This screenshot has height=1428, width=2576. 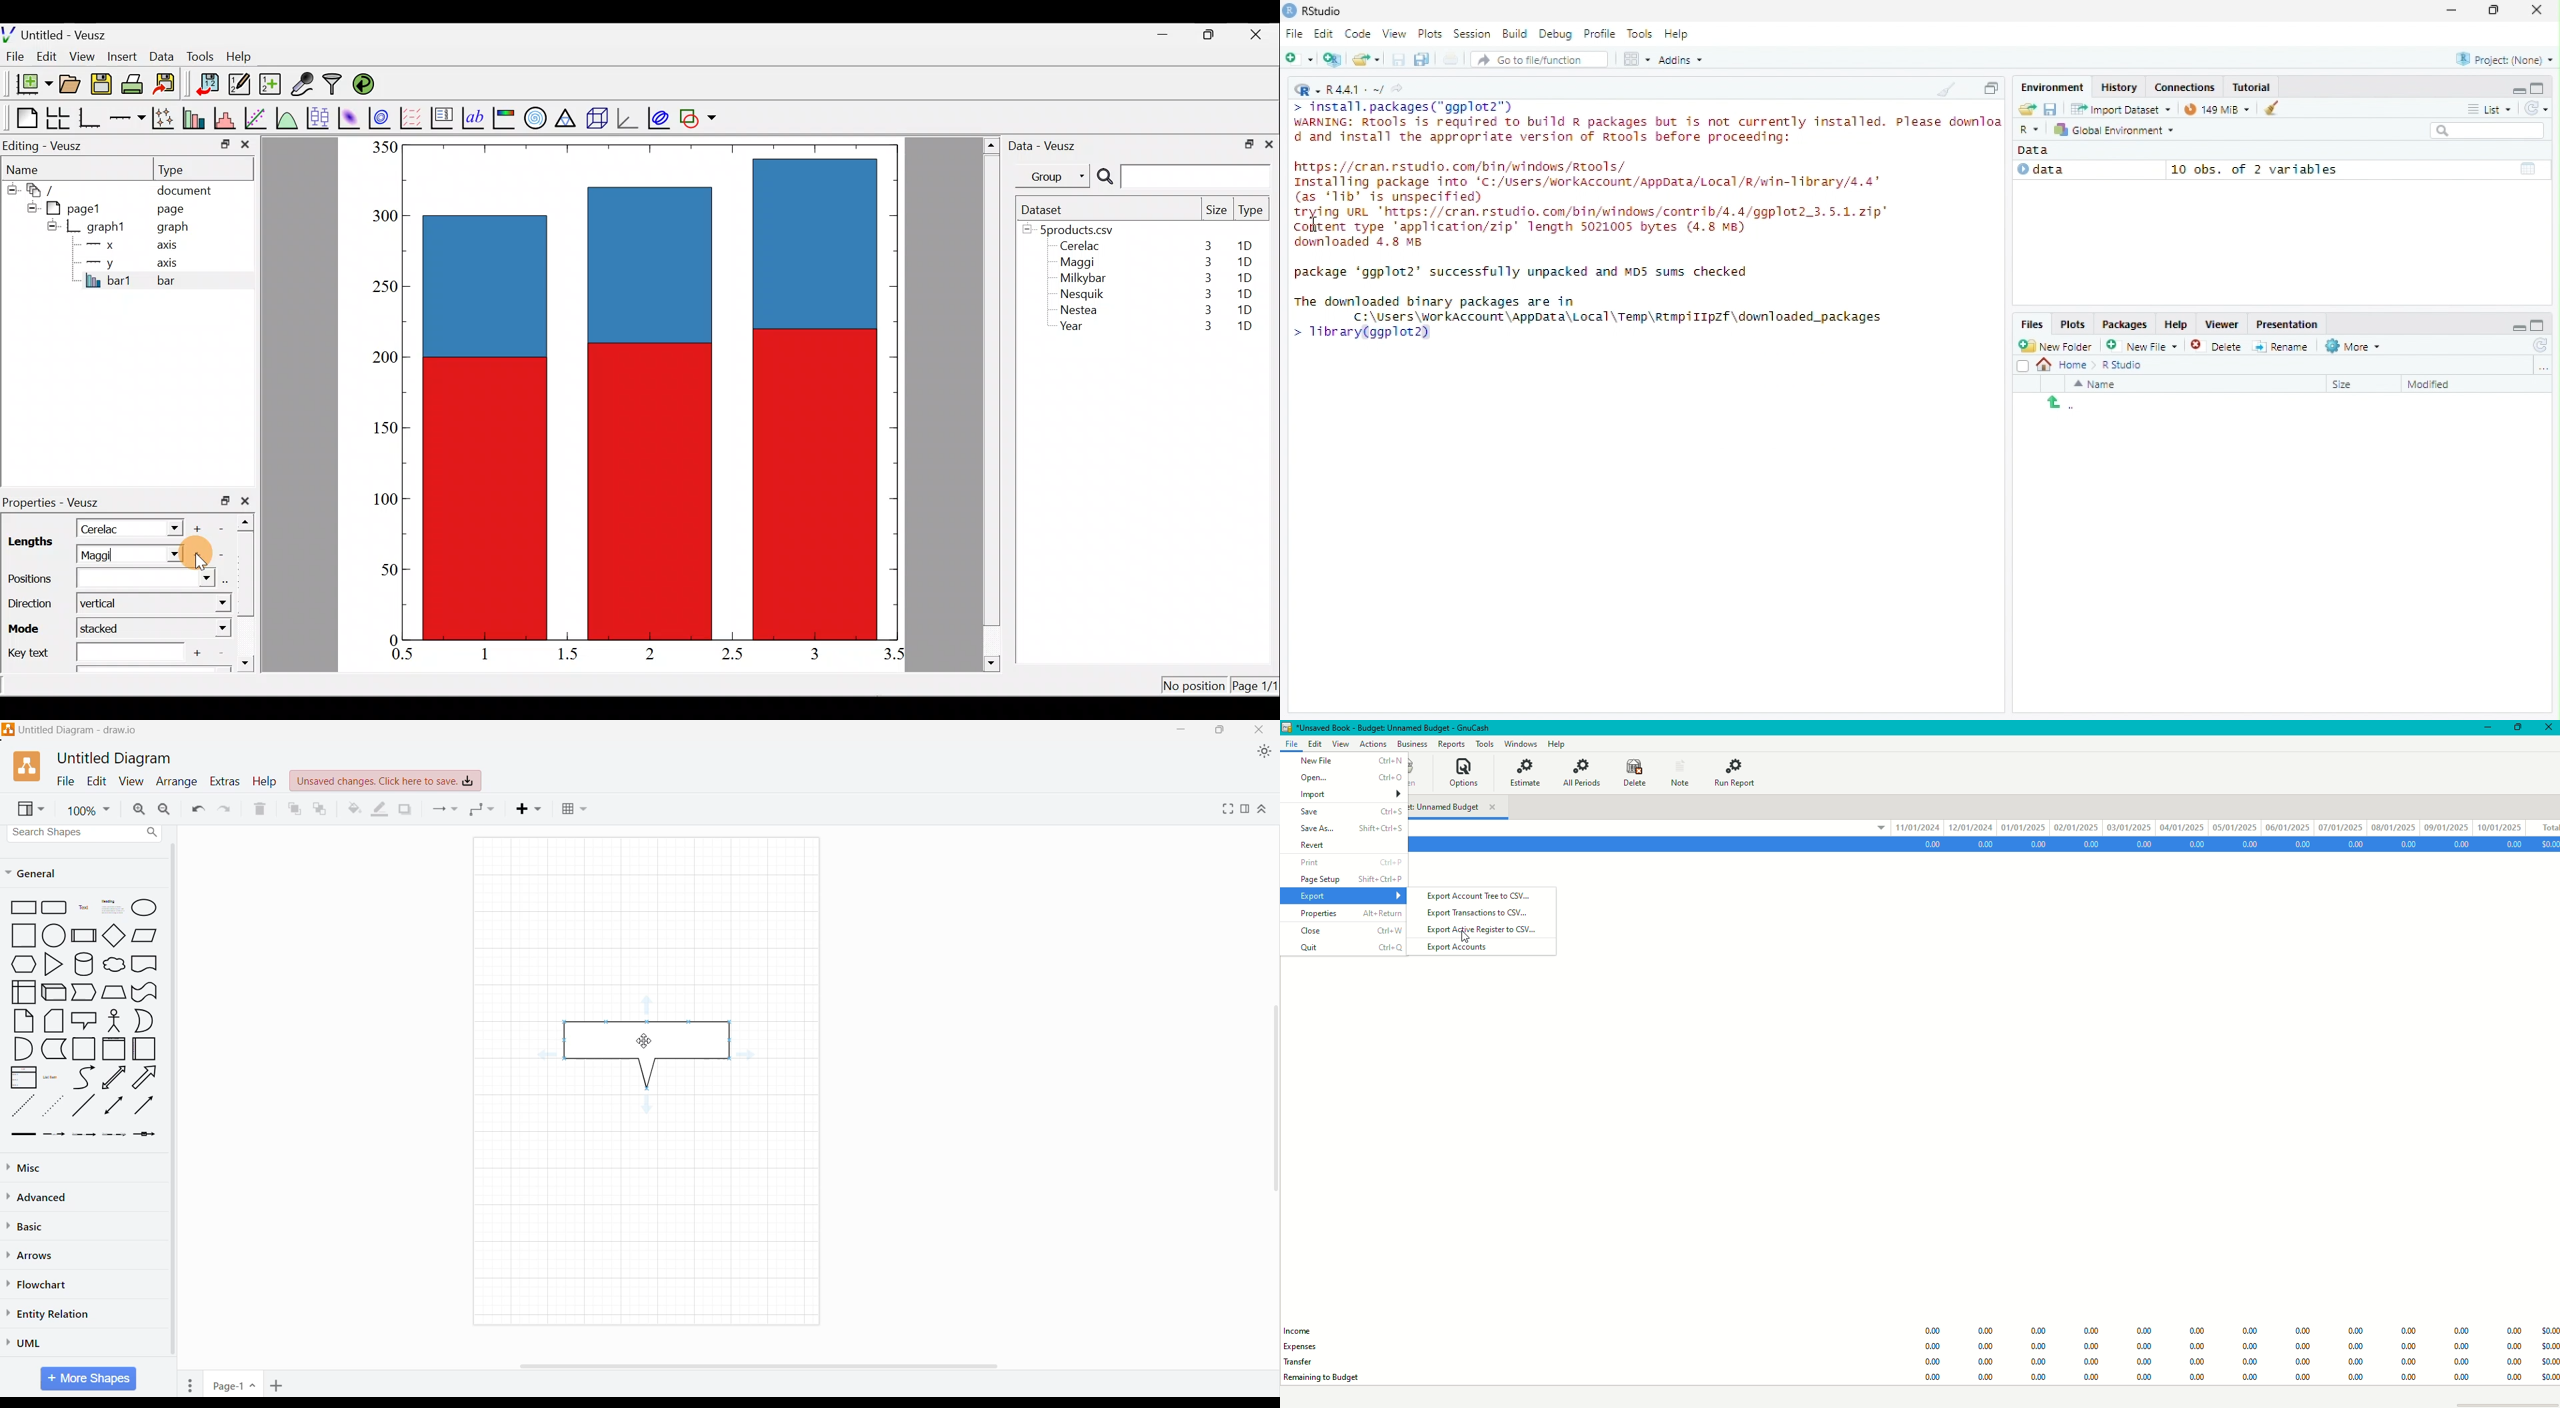 What do you see at coordinates (1252, 213) in the screenshot?
I see `Type` at bounding box center [1252, 213].